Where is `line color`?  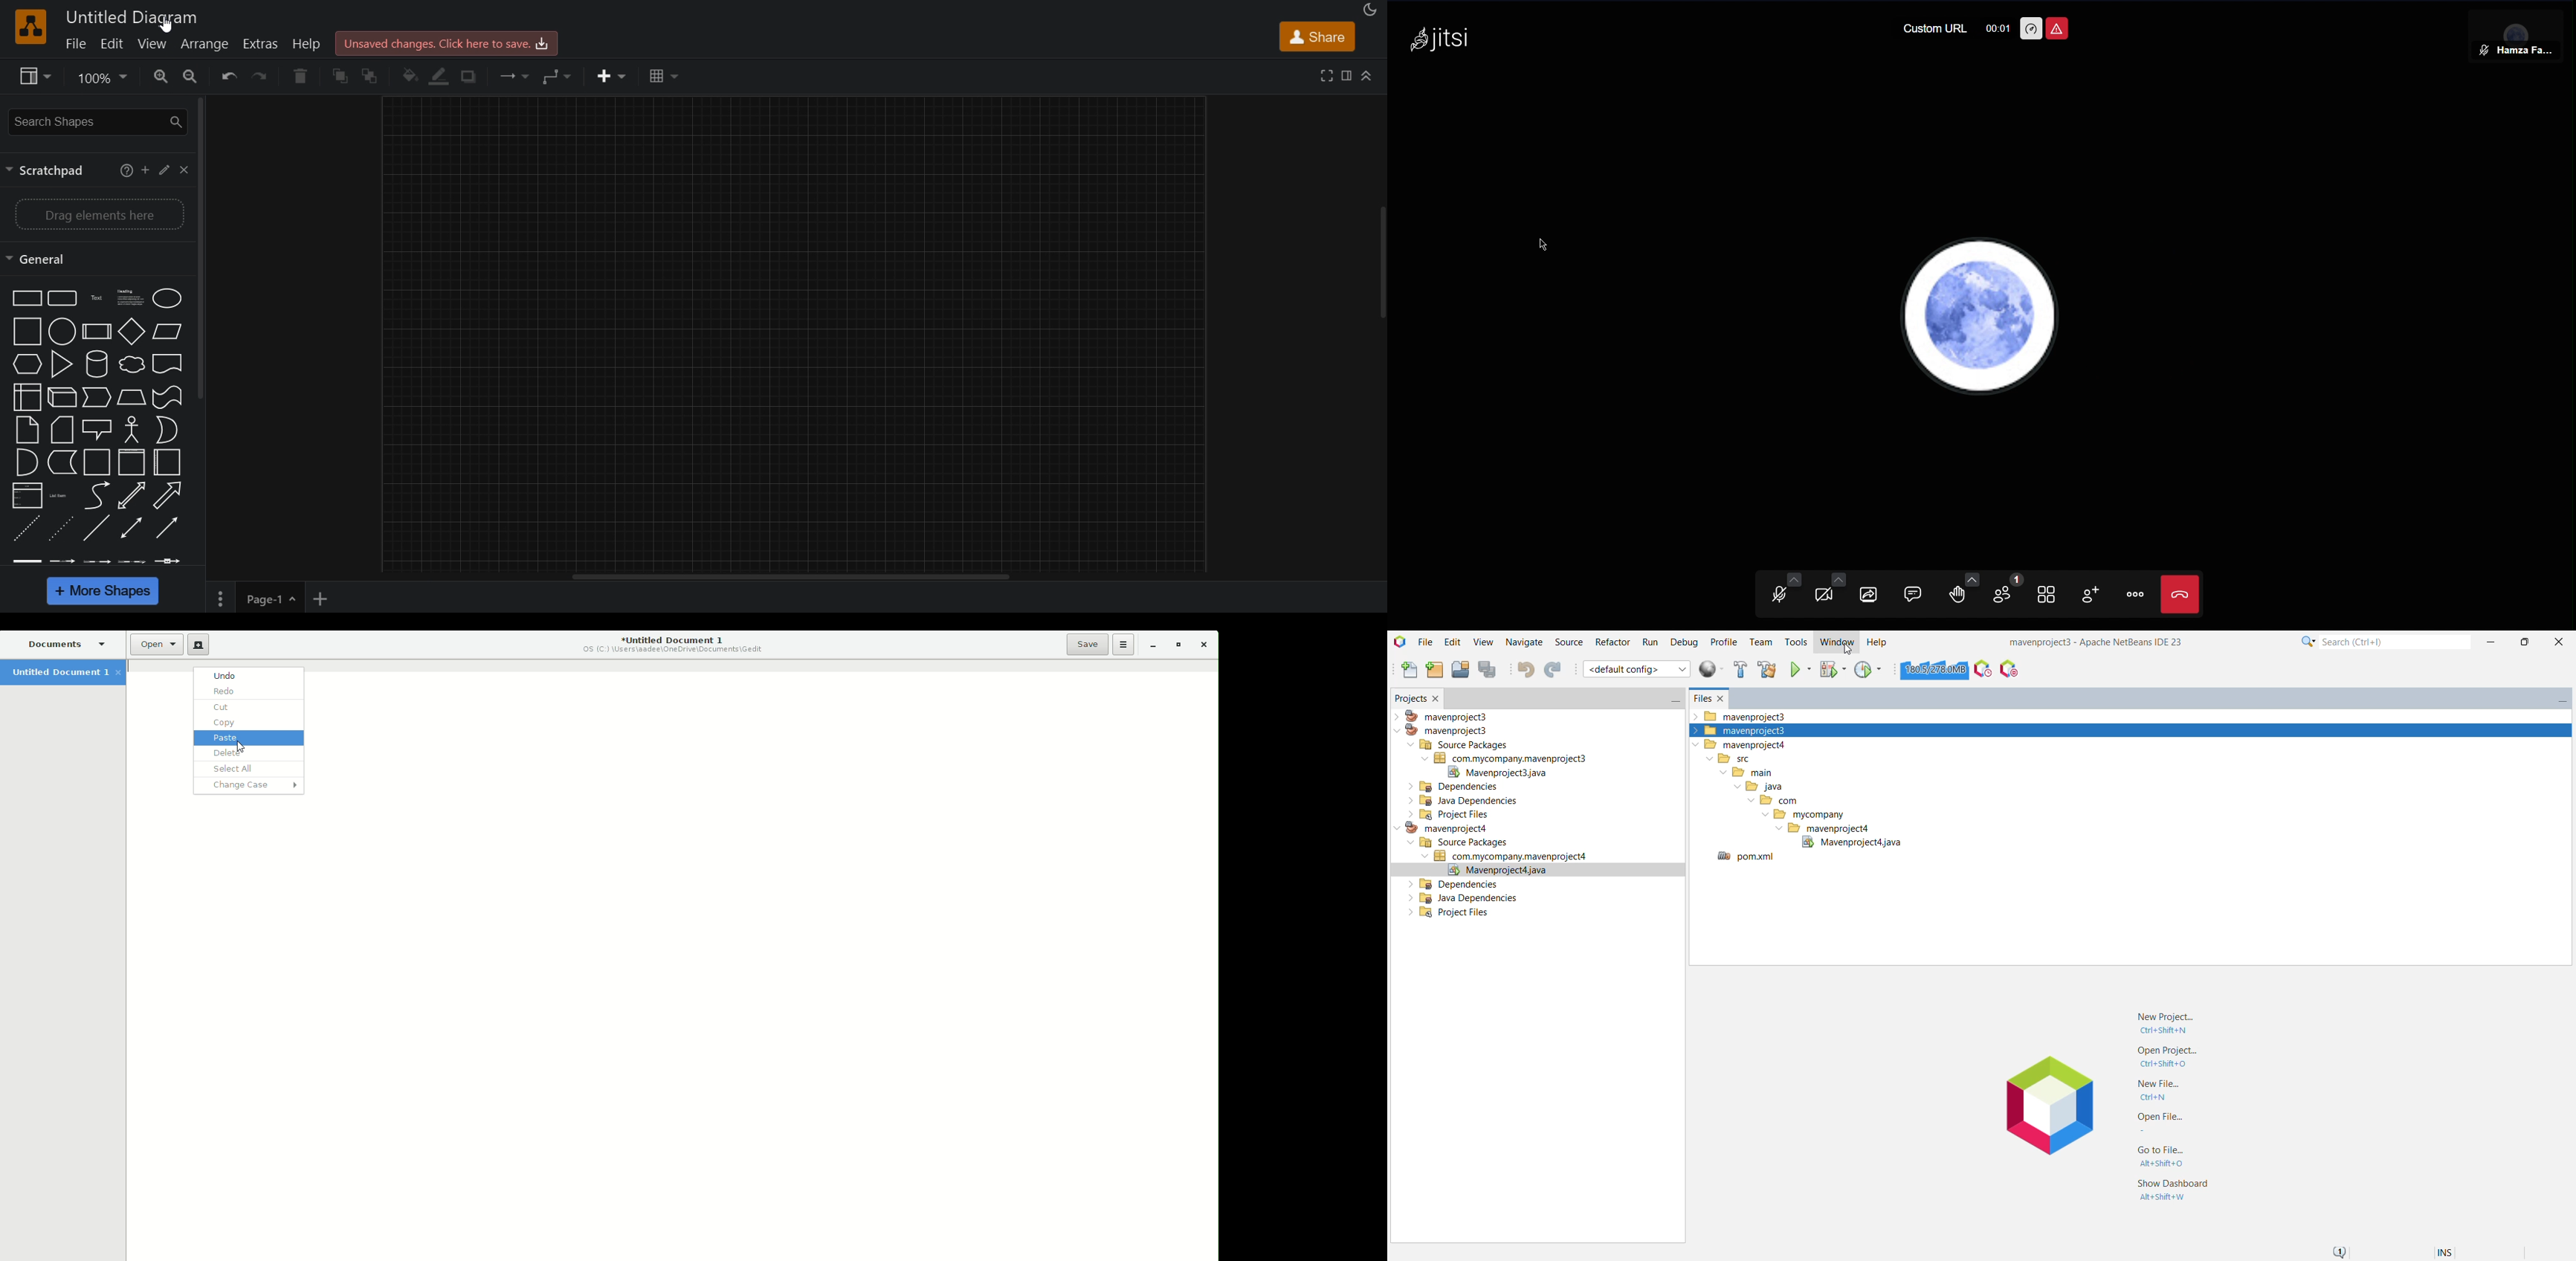 line color is located at coordinates (440, 76).